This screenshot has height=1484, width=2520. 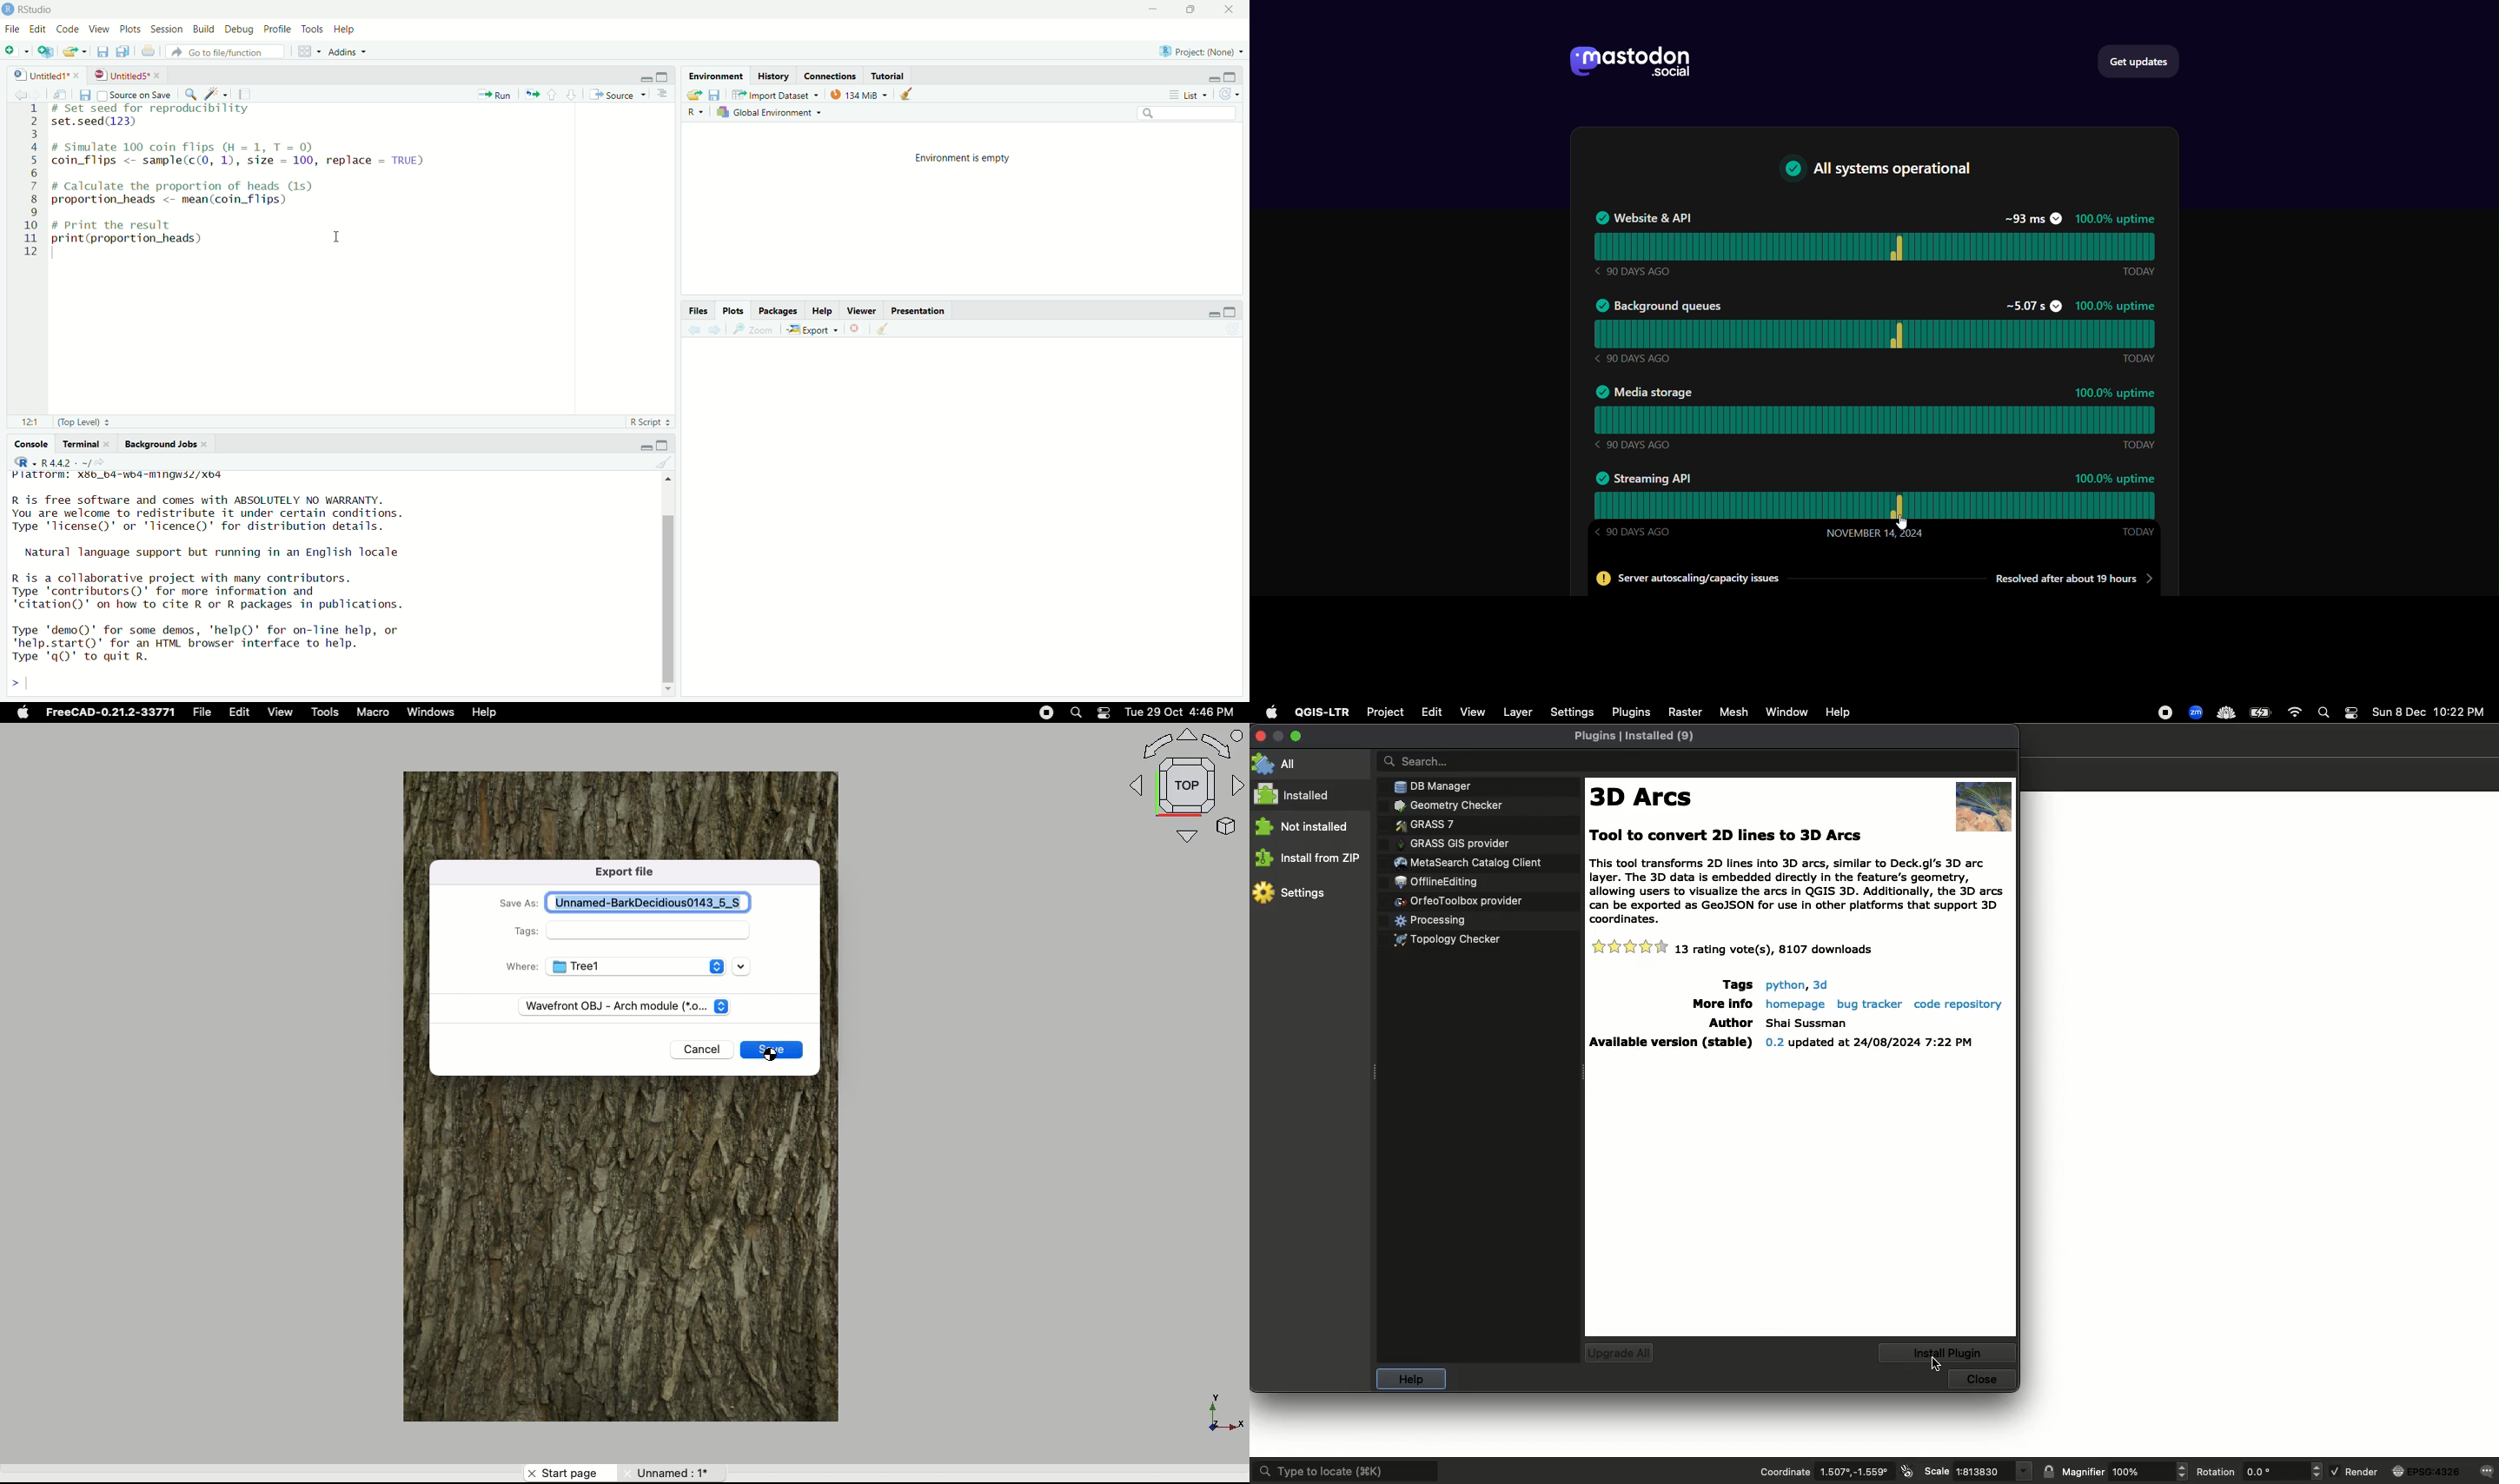 I want to click on environment is empty, so click(x=966, y=161).